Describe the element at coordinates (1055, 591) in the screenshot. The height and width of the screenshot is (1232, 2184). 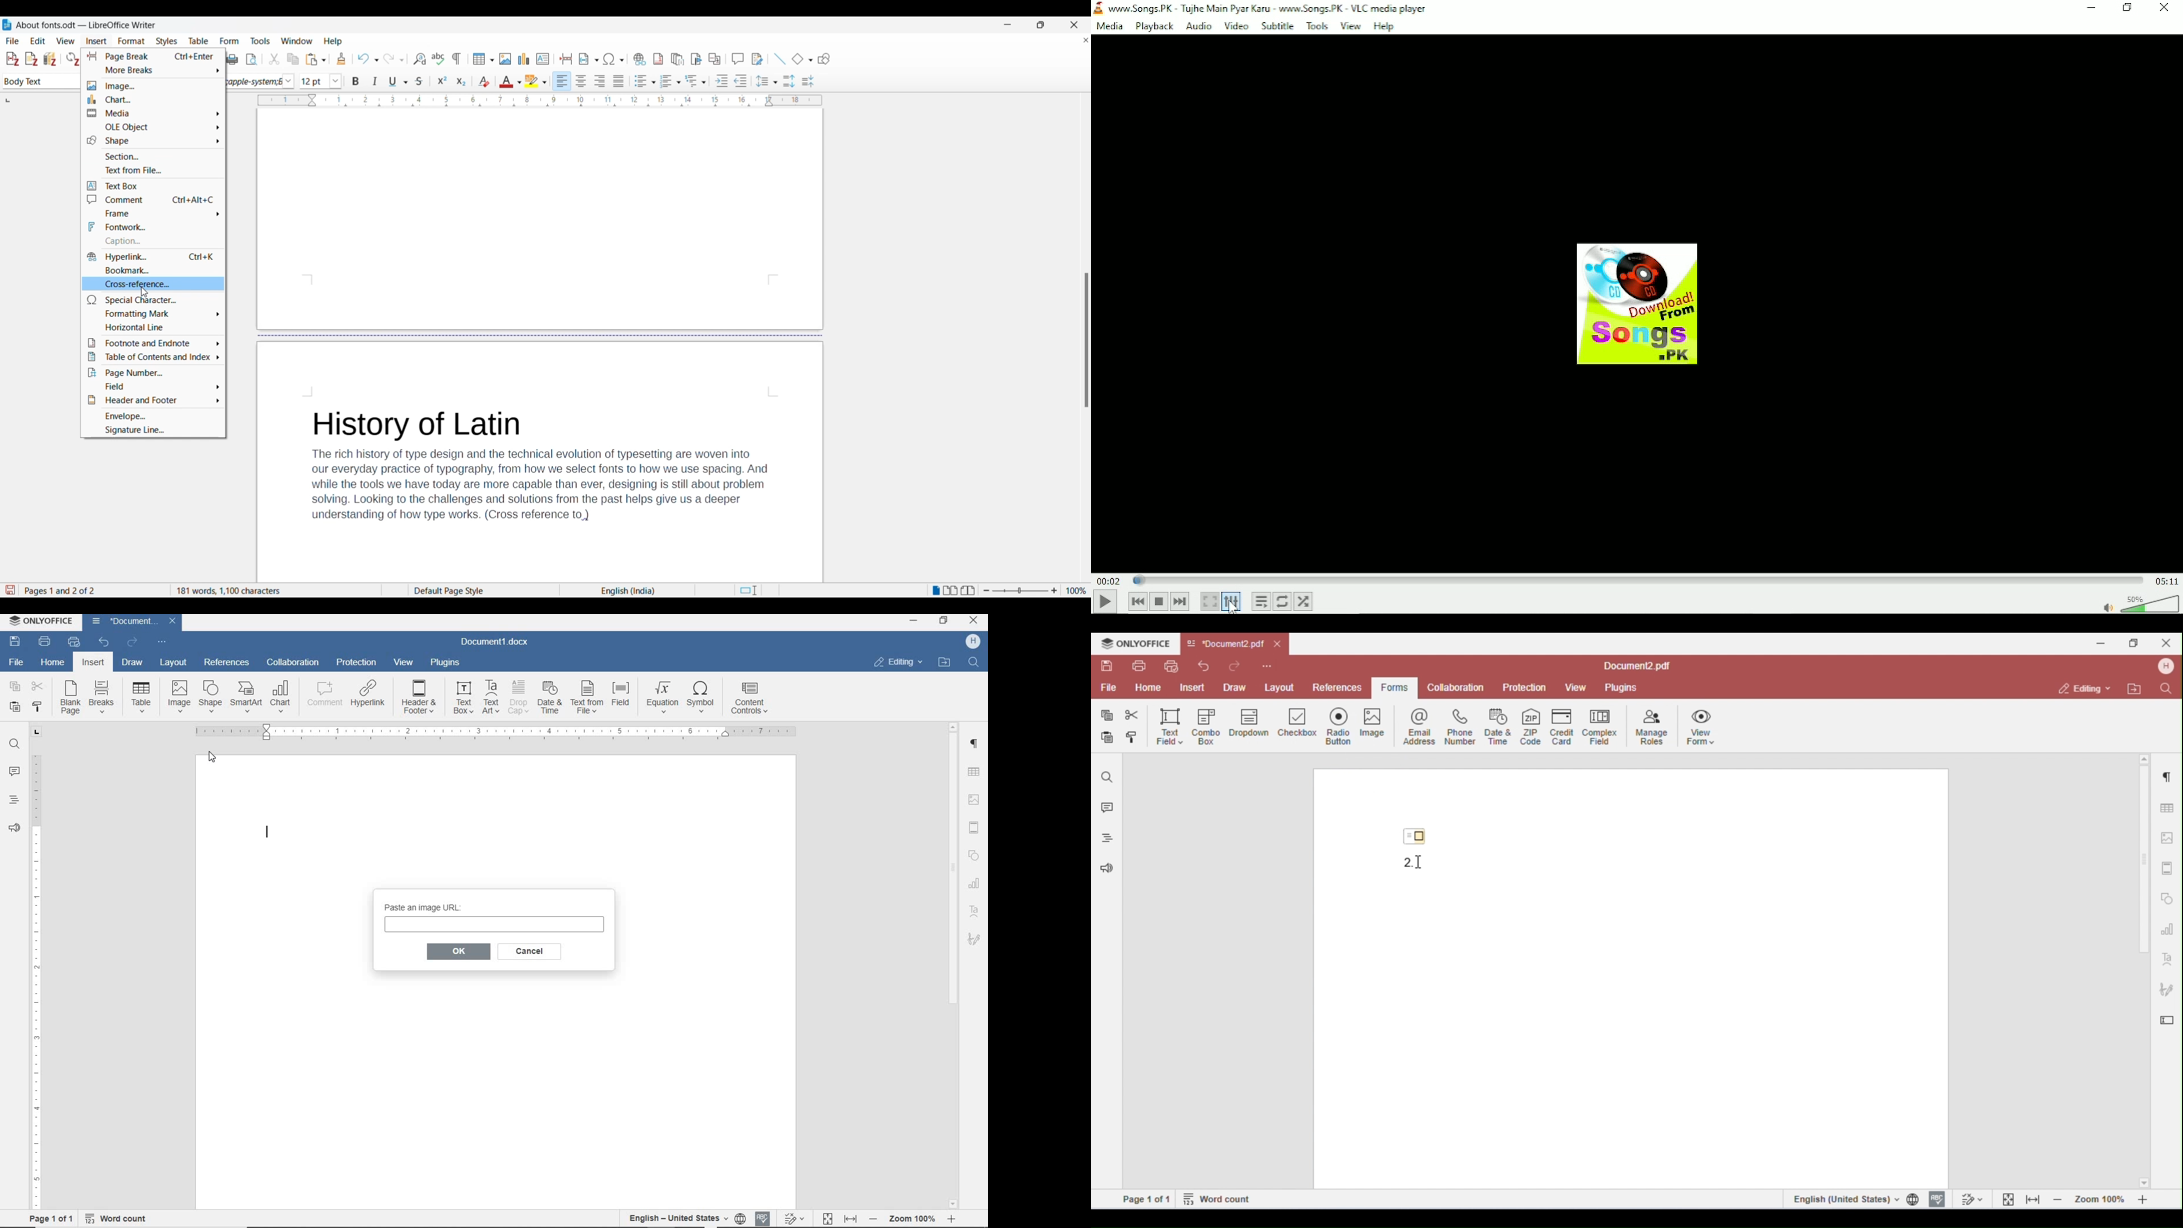
I see `Zoom in` at that location.